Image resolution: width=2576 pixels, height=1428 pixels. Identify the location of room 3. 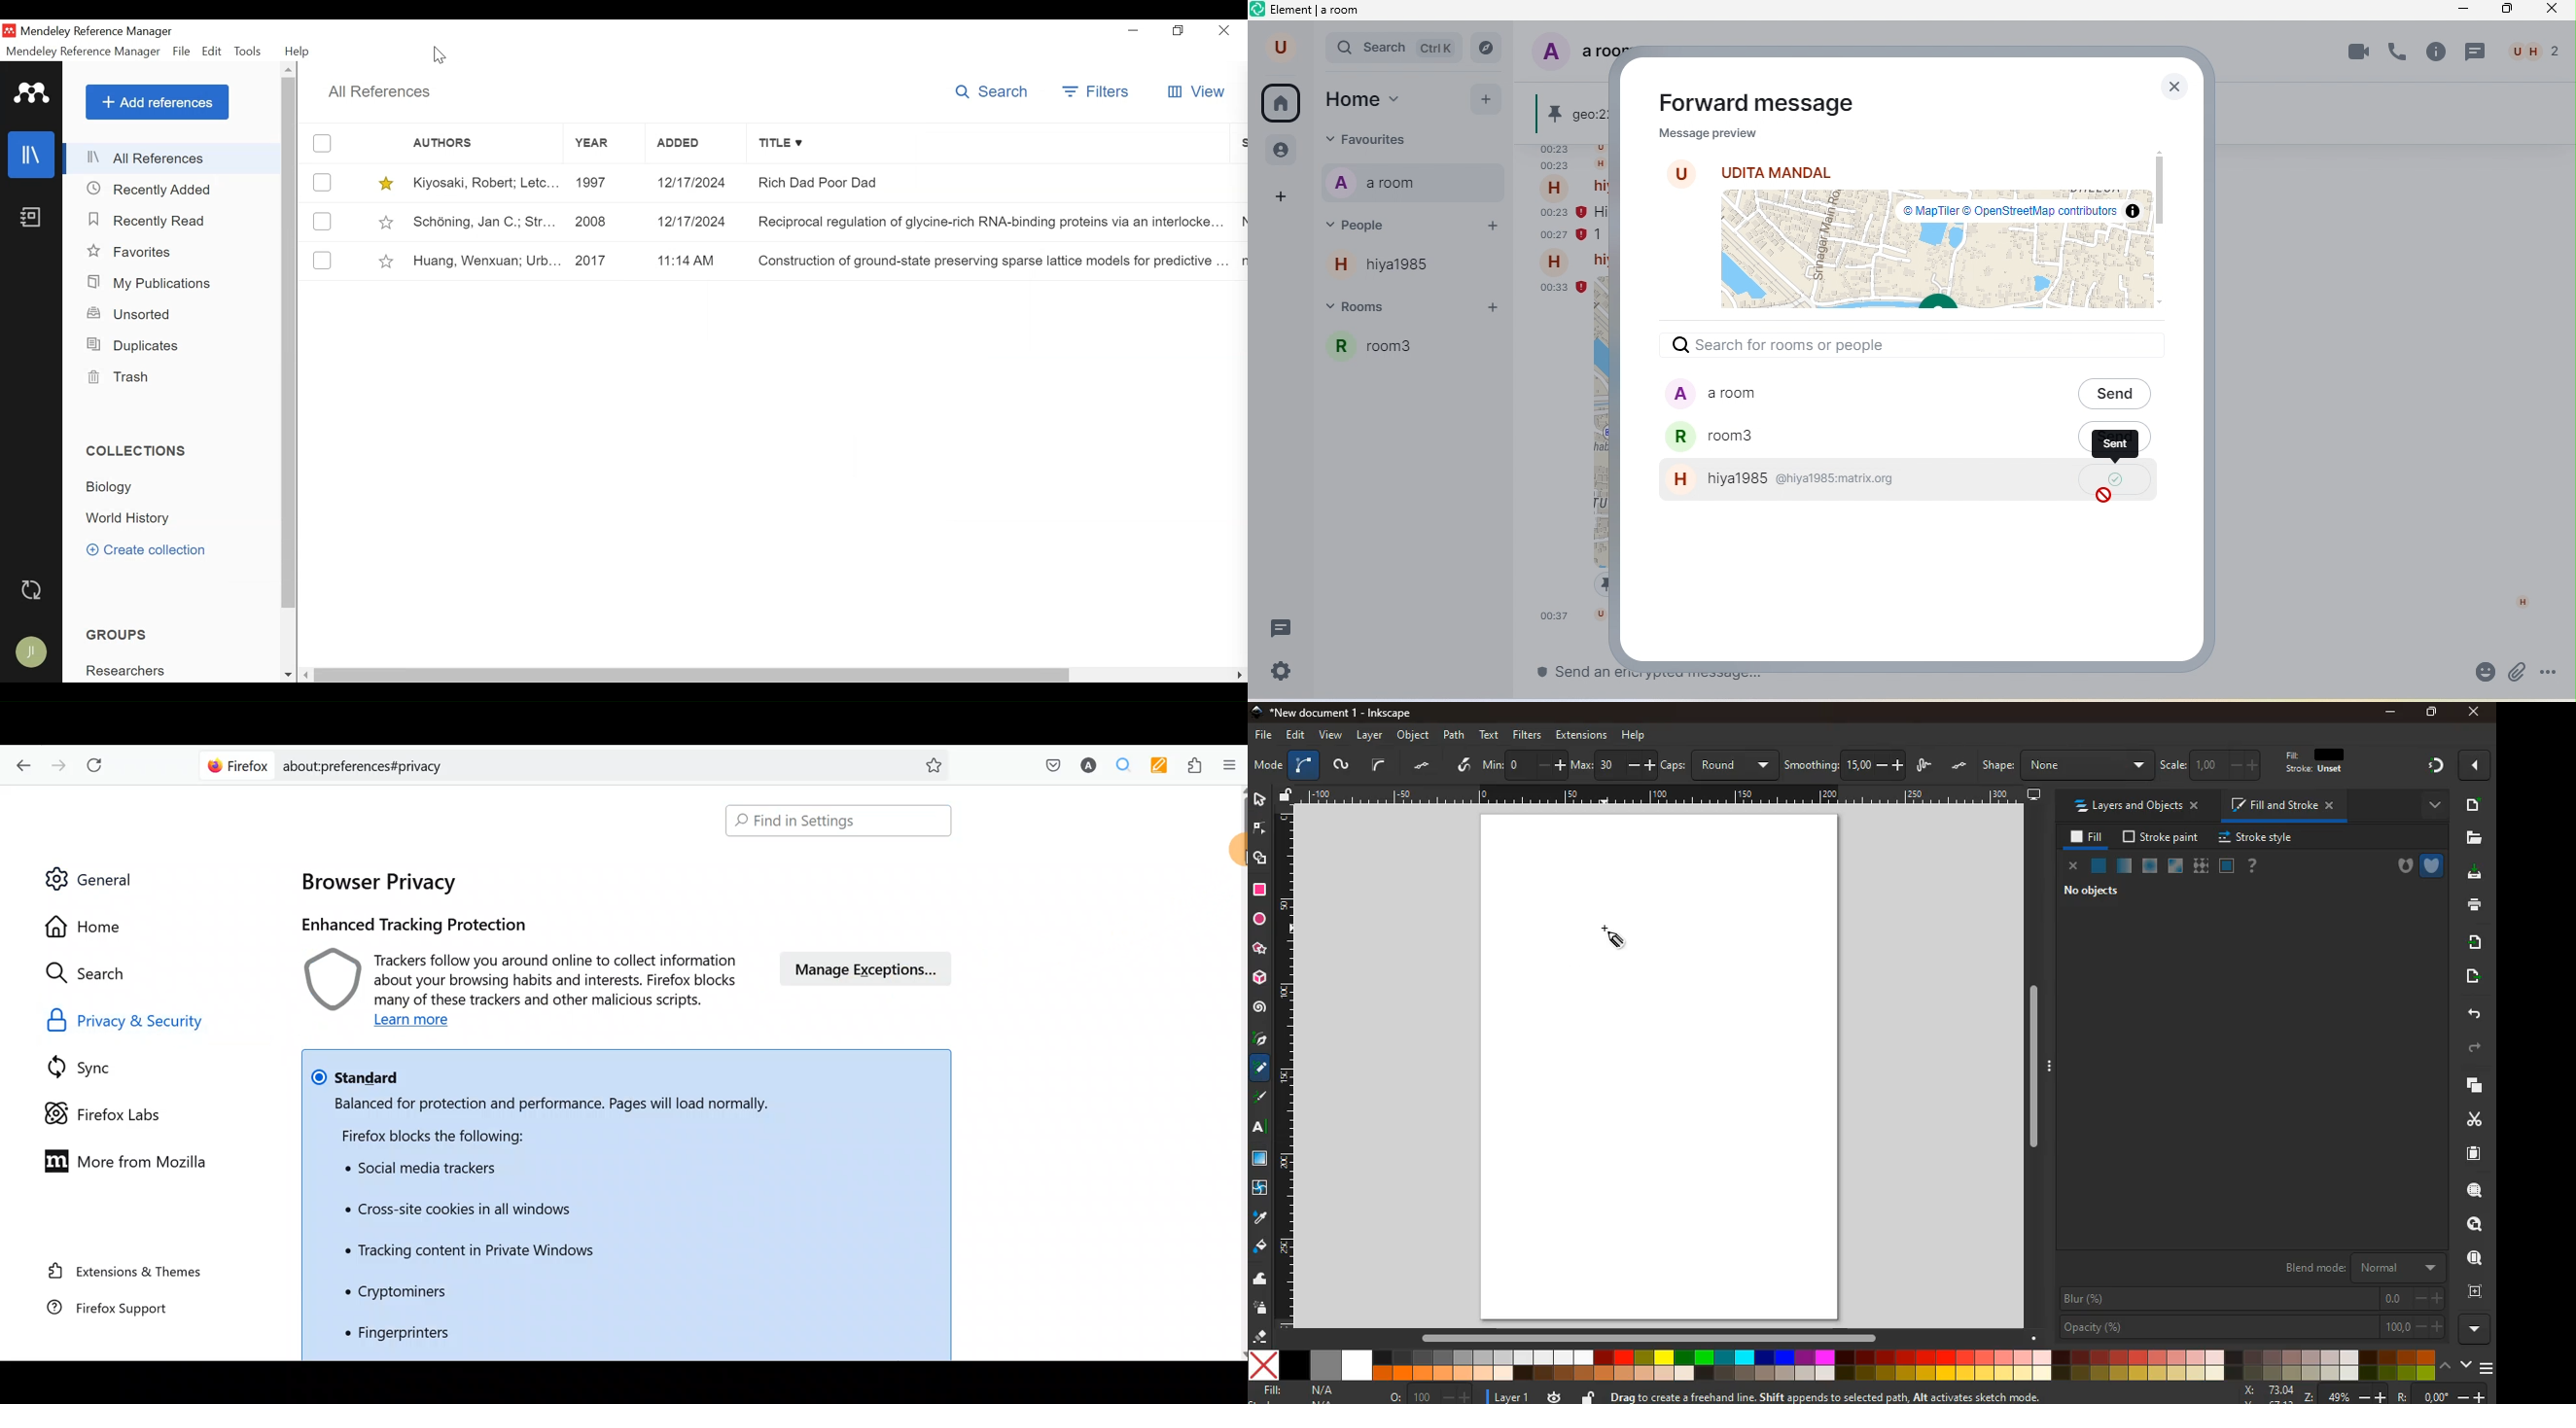
(1861, 438).